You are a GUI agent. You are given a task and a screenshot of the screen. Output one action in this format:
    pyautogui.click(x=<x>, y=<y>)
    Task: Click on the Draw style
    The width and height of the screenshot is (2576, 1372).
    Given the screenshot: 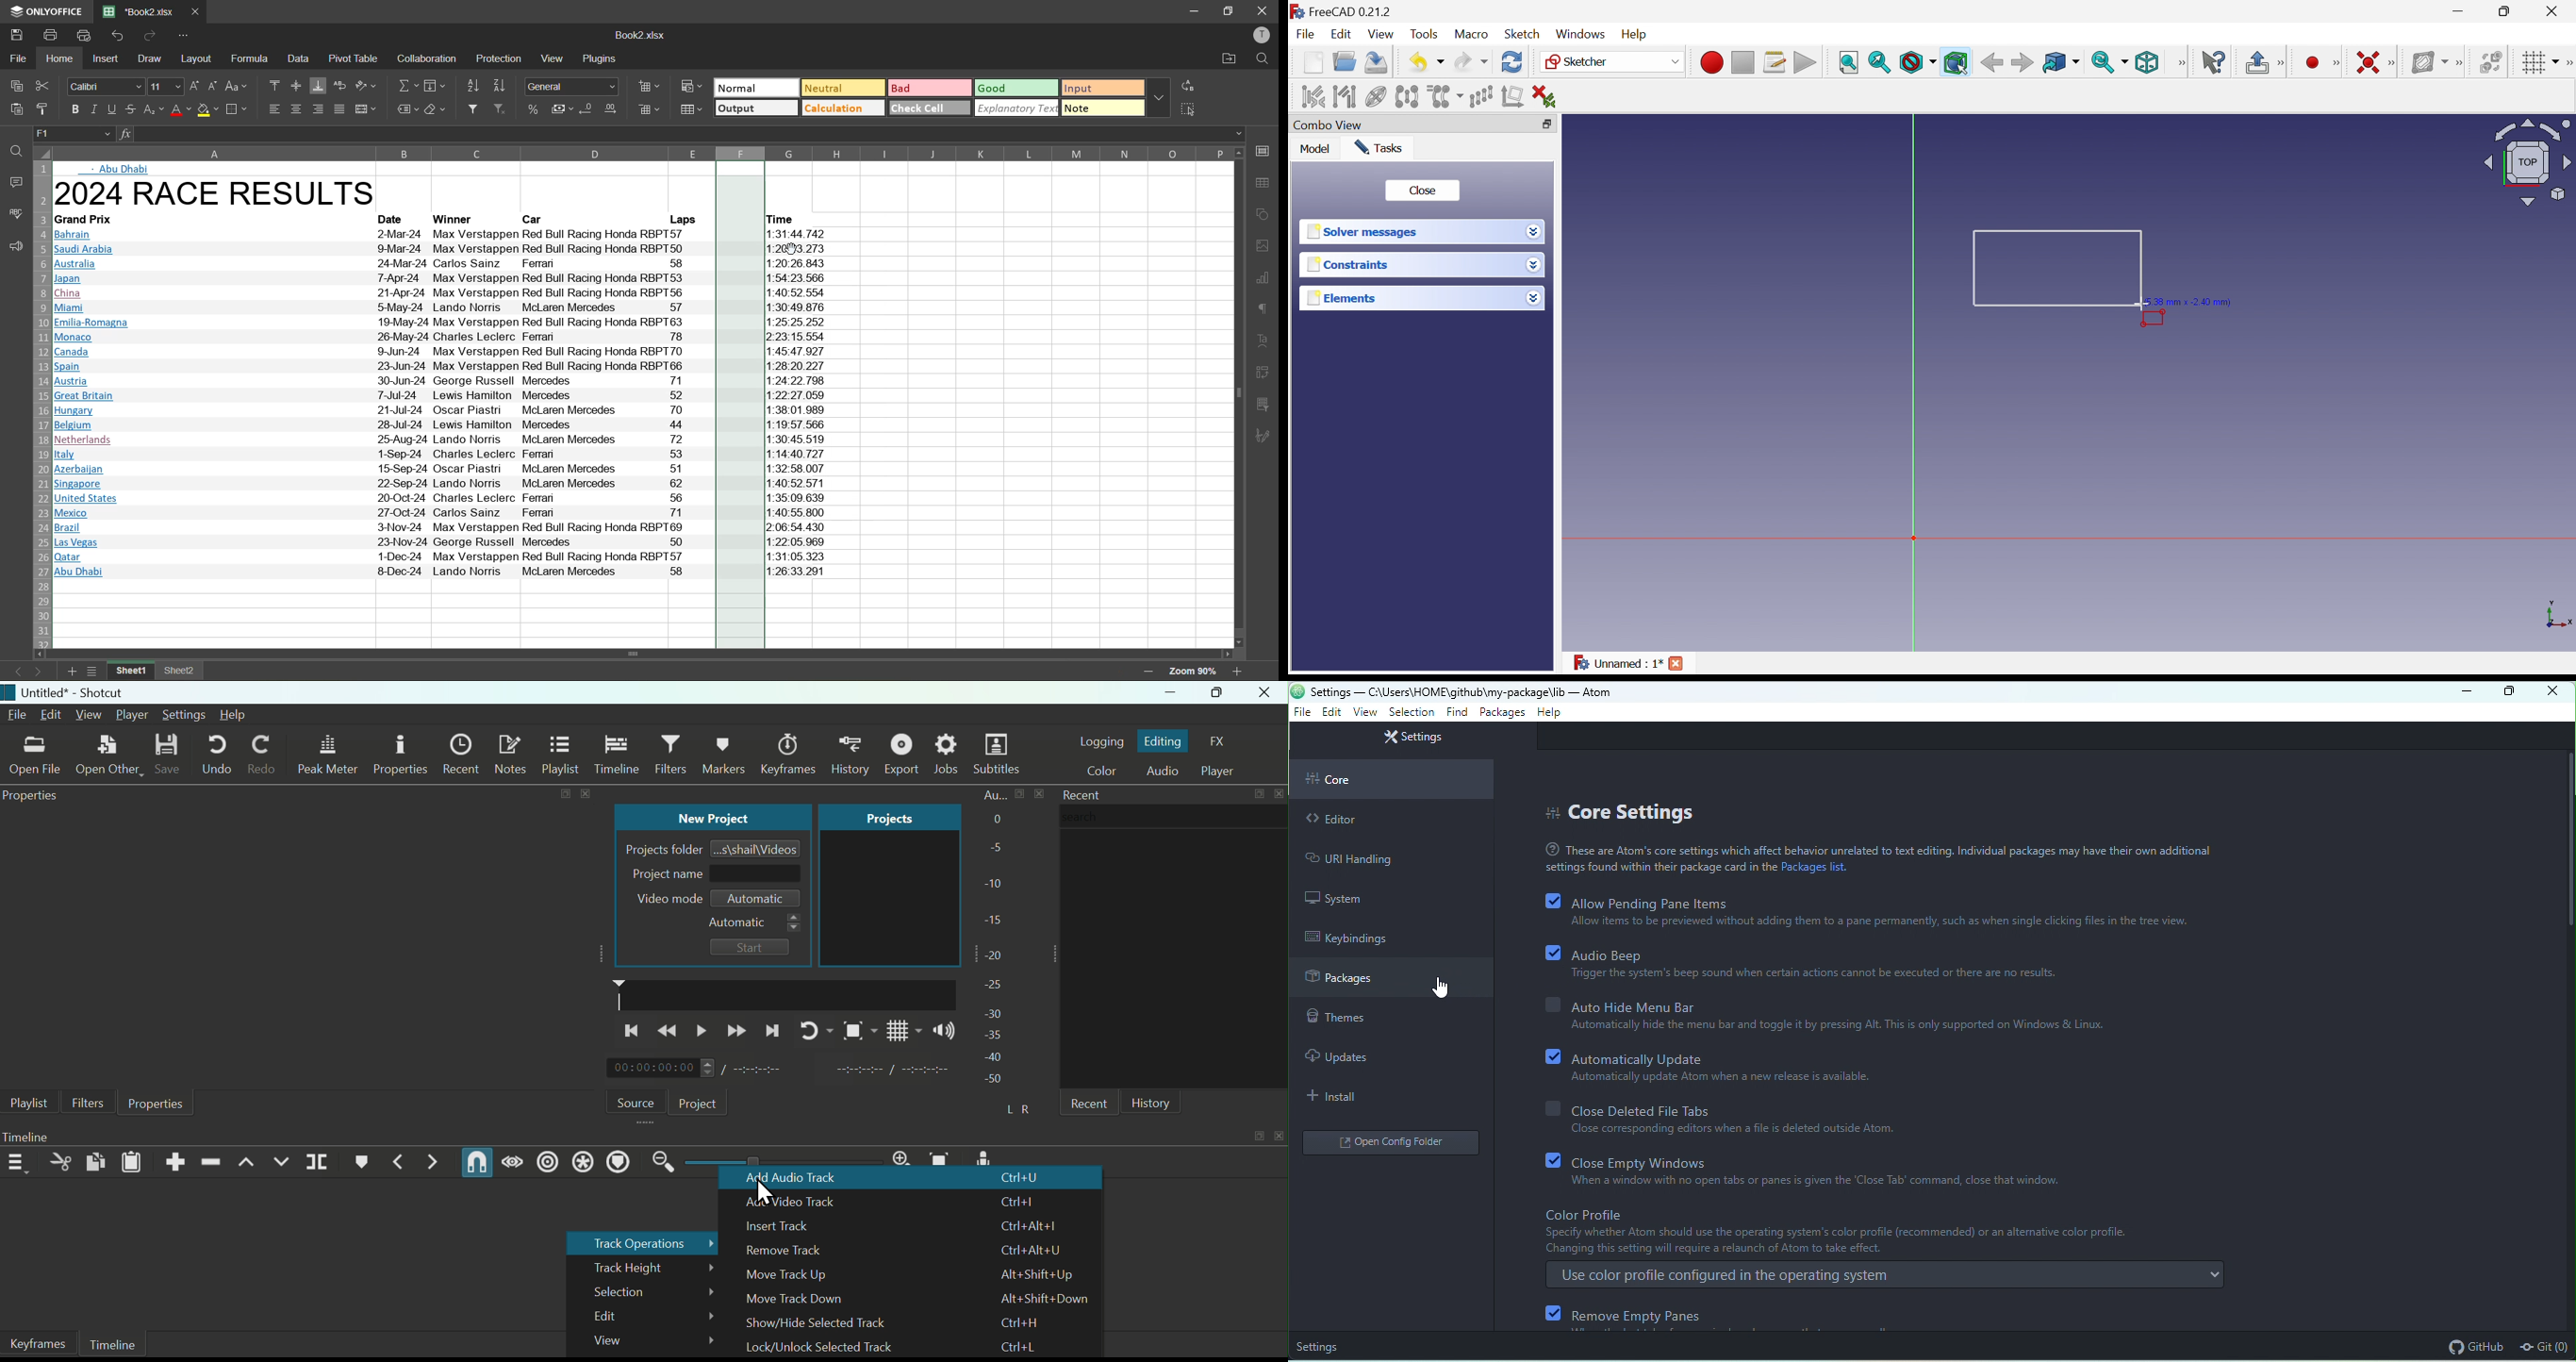 What is the action you would take?
    pyautogui.click(x=1917, y=62)
    